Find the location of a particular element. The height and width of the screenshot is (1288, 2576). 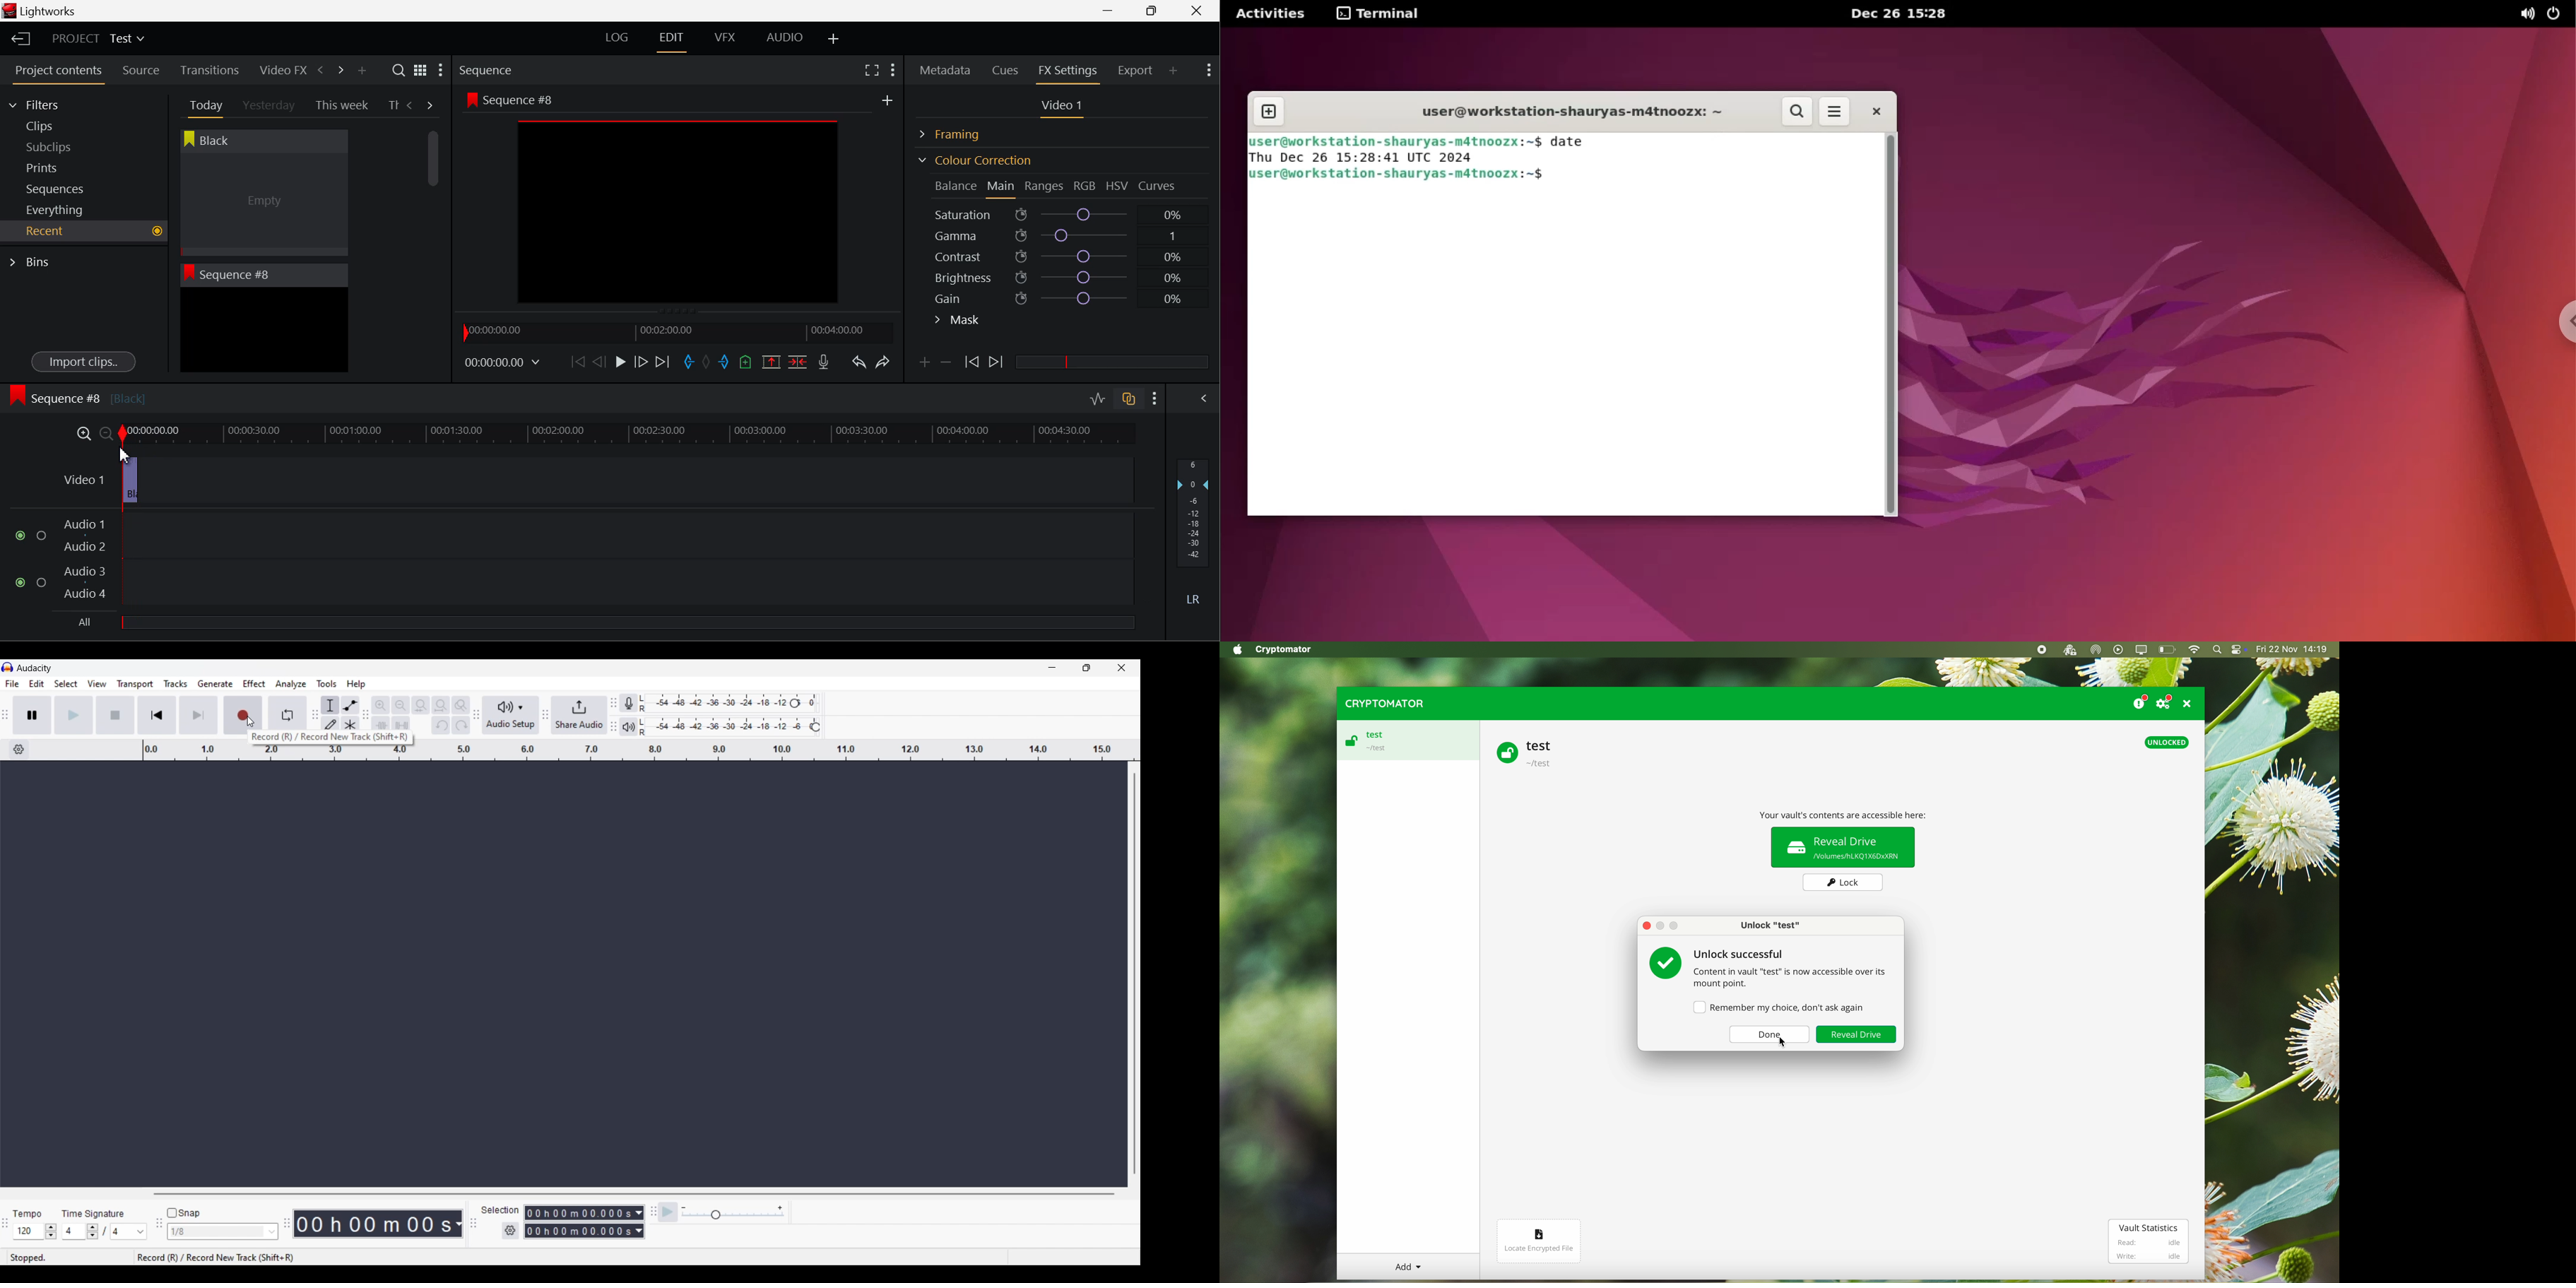

Colour Correction is located at coordinates (974, 160).